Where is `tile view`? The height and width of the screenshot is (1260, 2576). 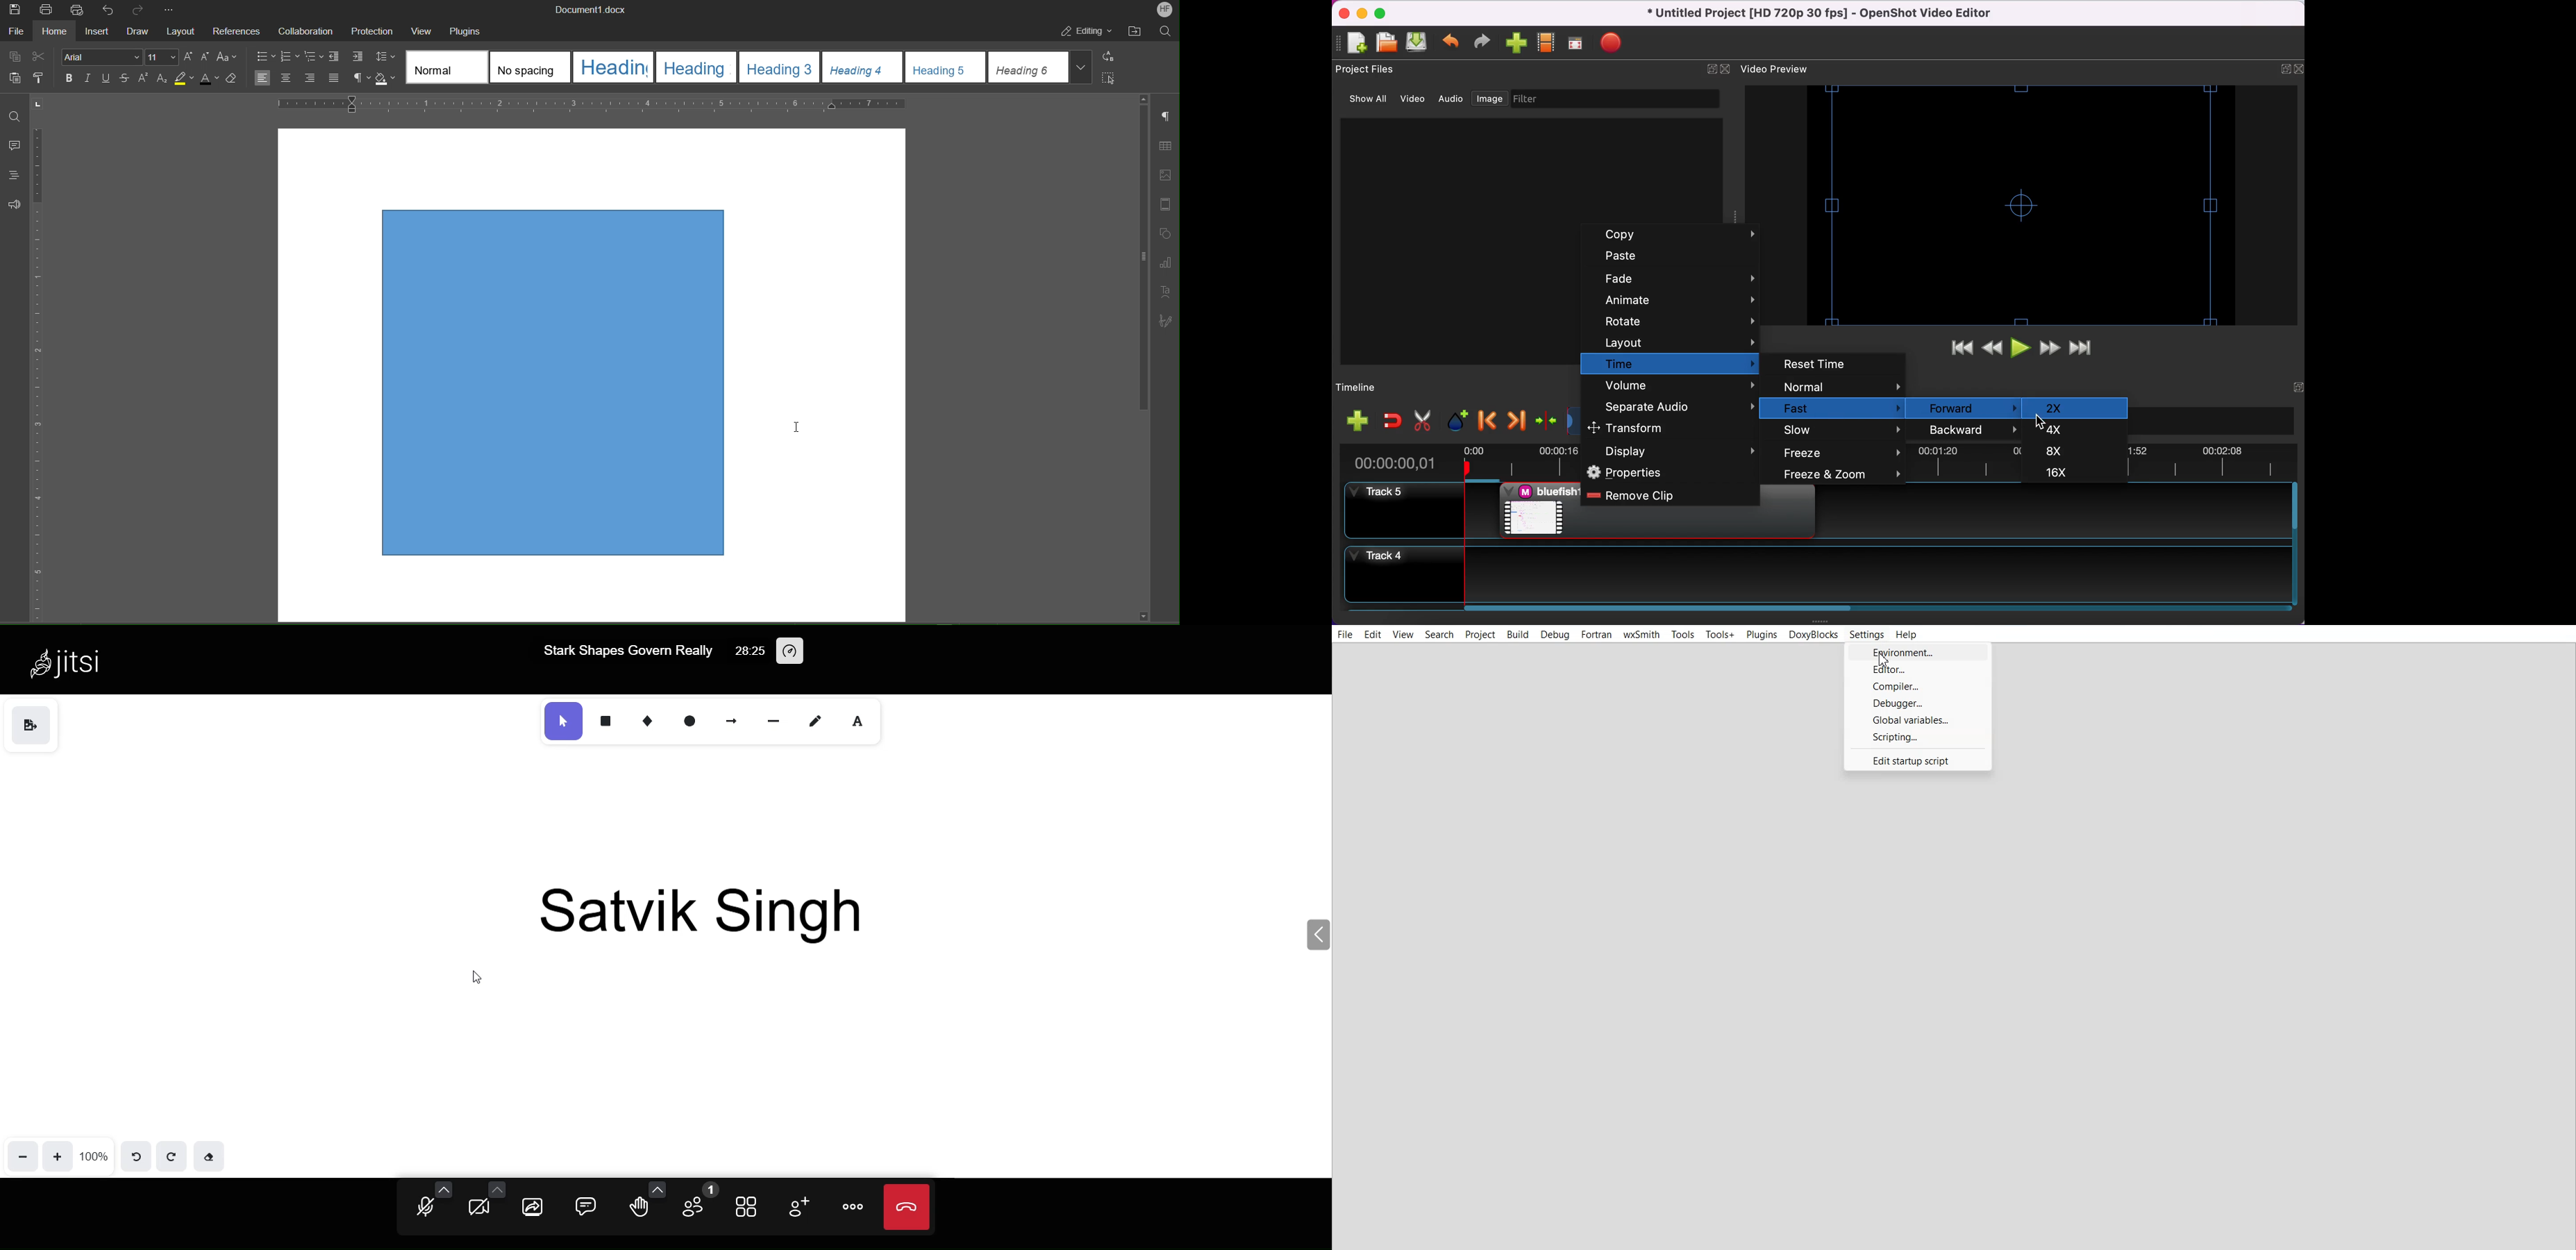
tile view is located at coordinates (746, 1208).